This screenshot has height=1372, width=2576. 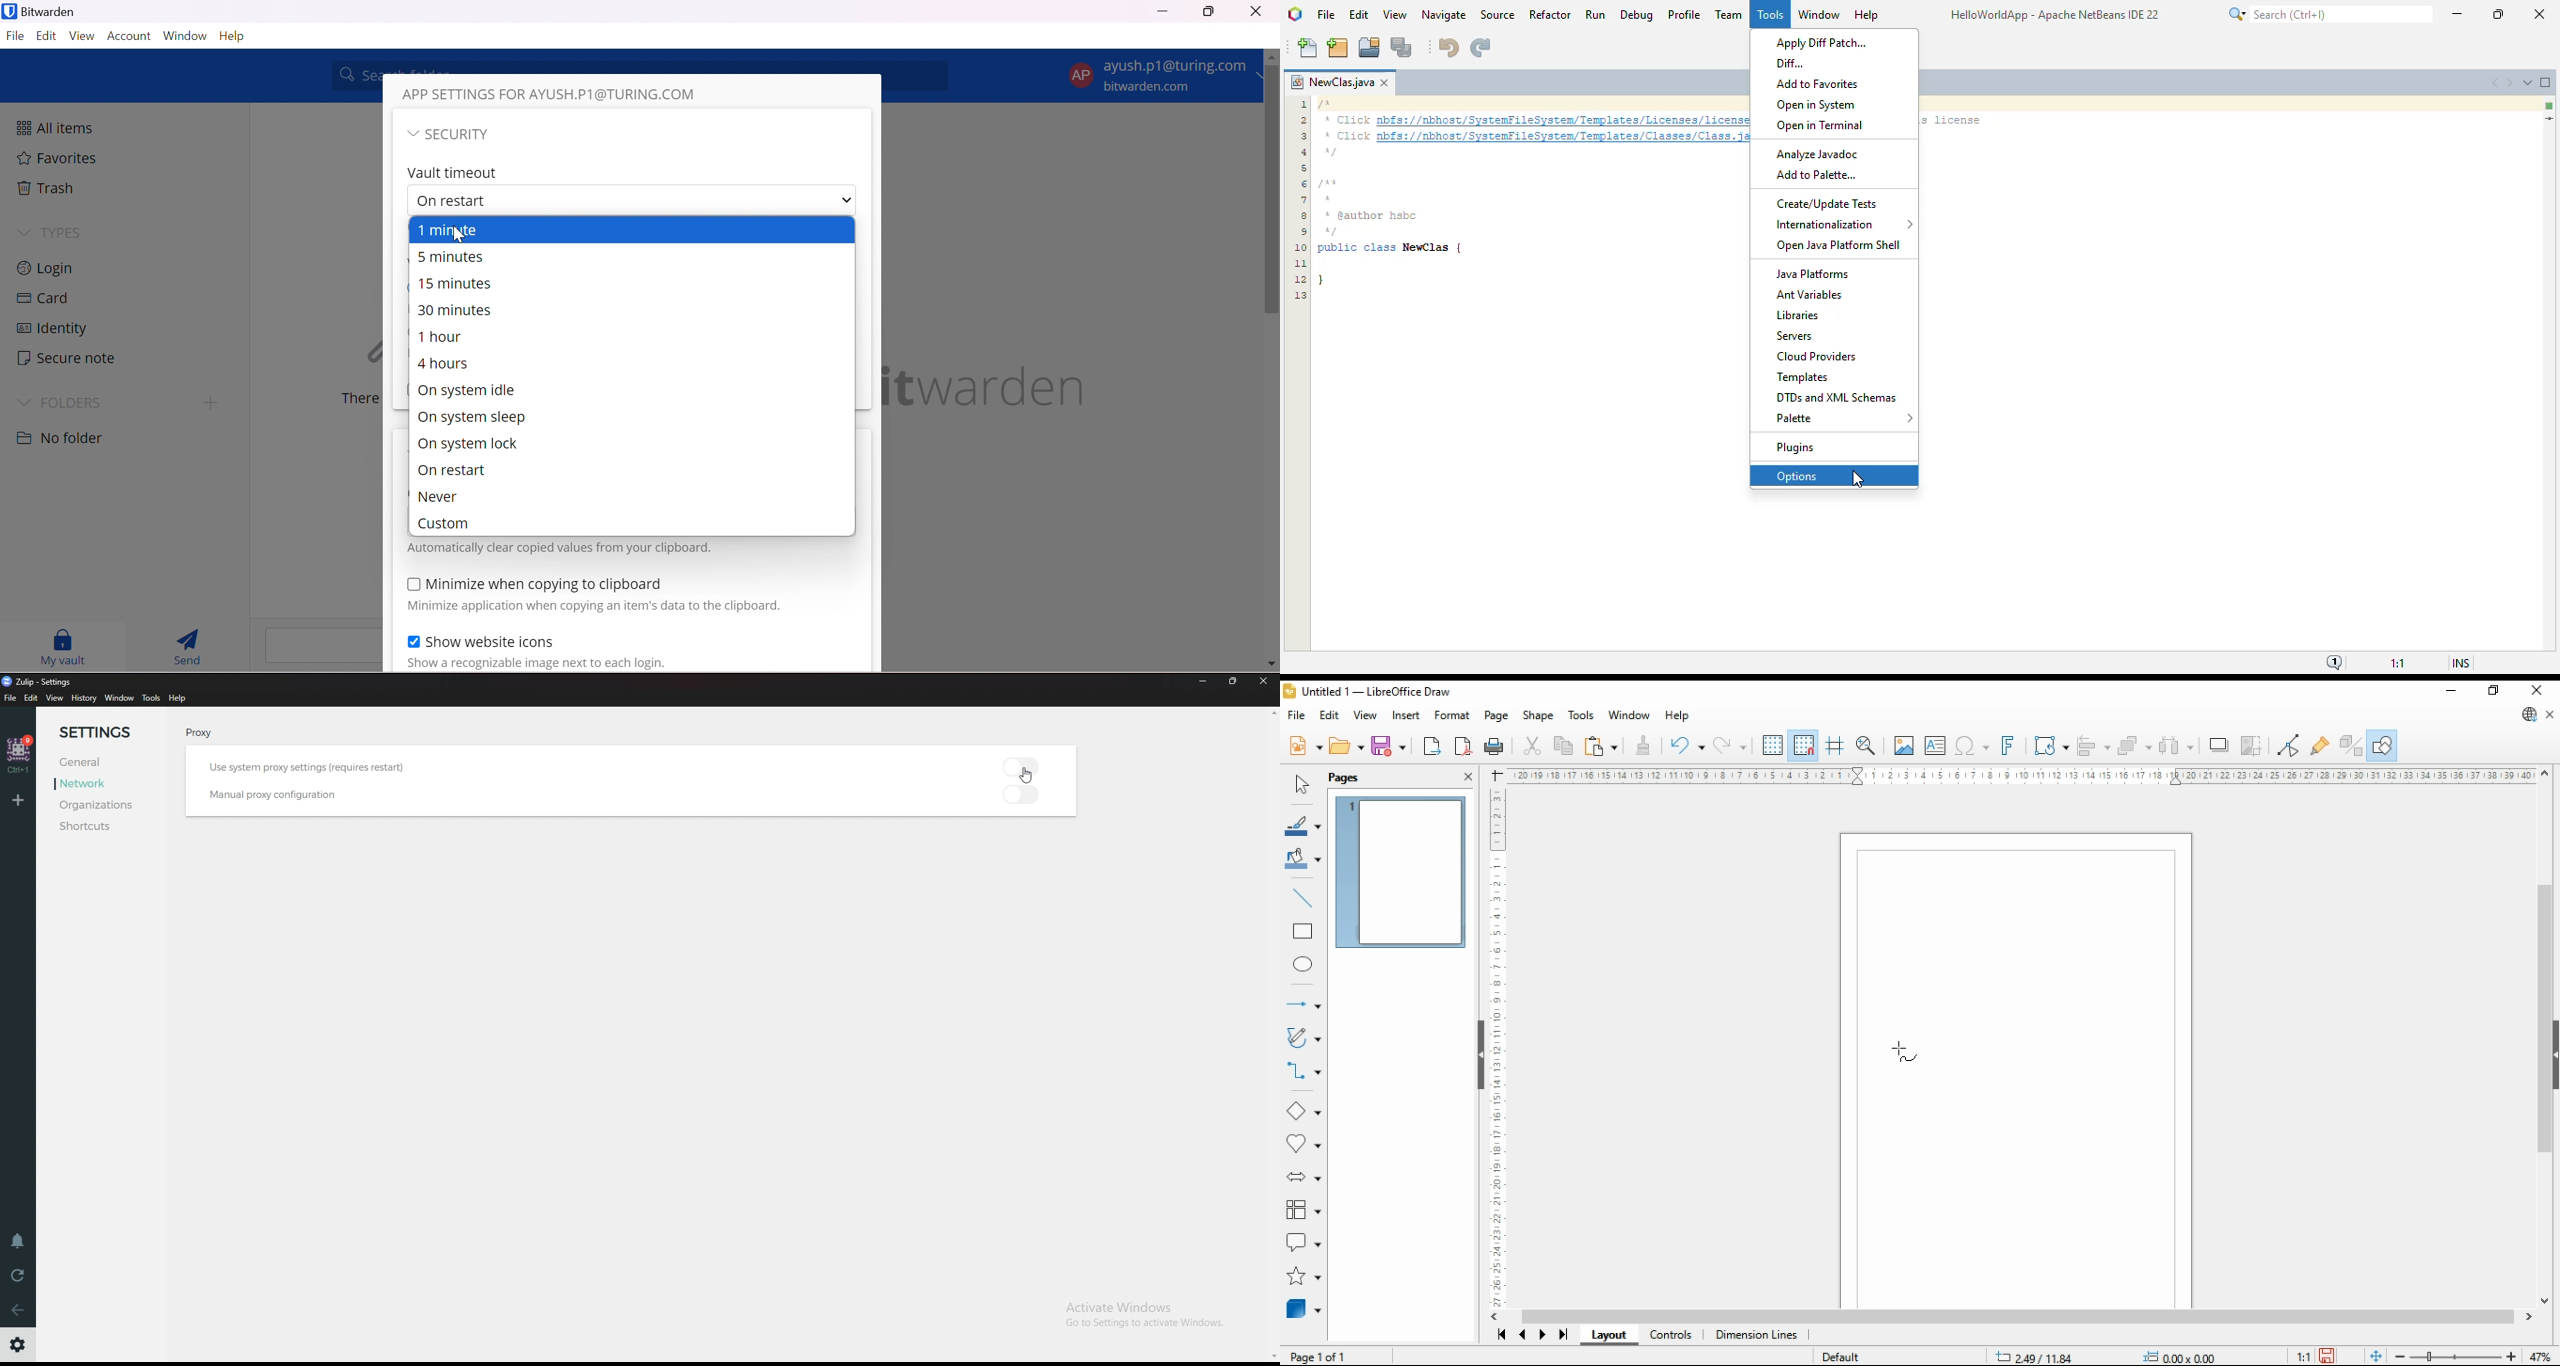 What do you see at coordinates (119, 698) in the screenshot?
I see `window` at bounding box center [119, 698].